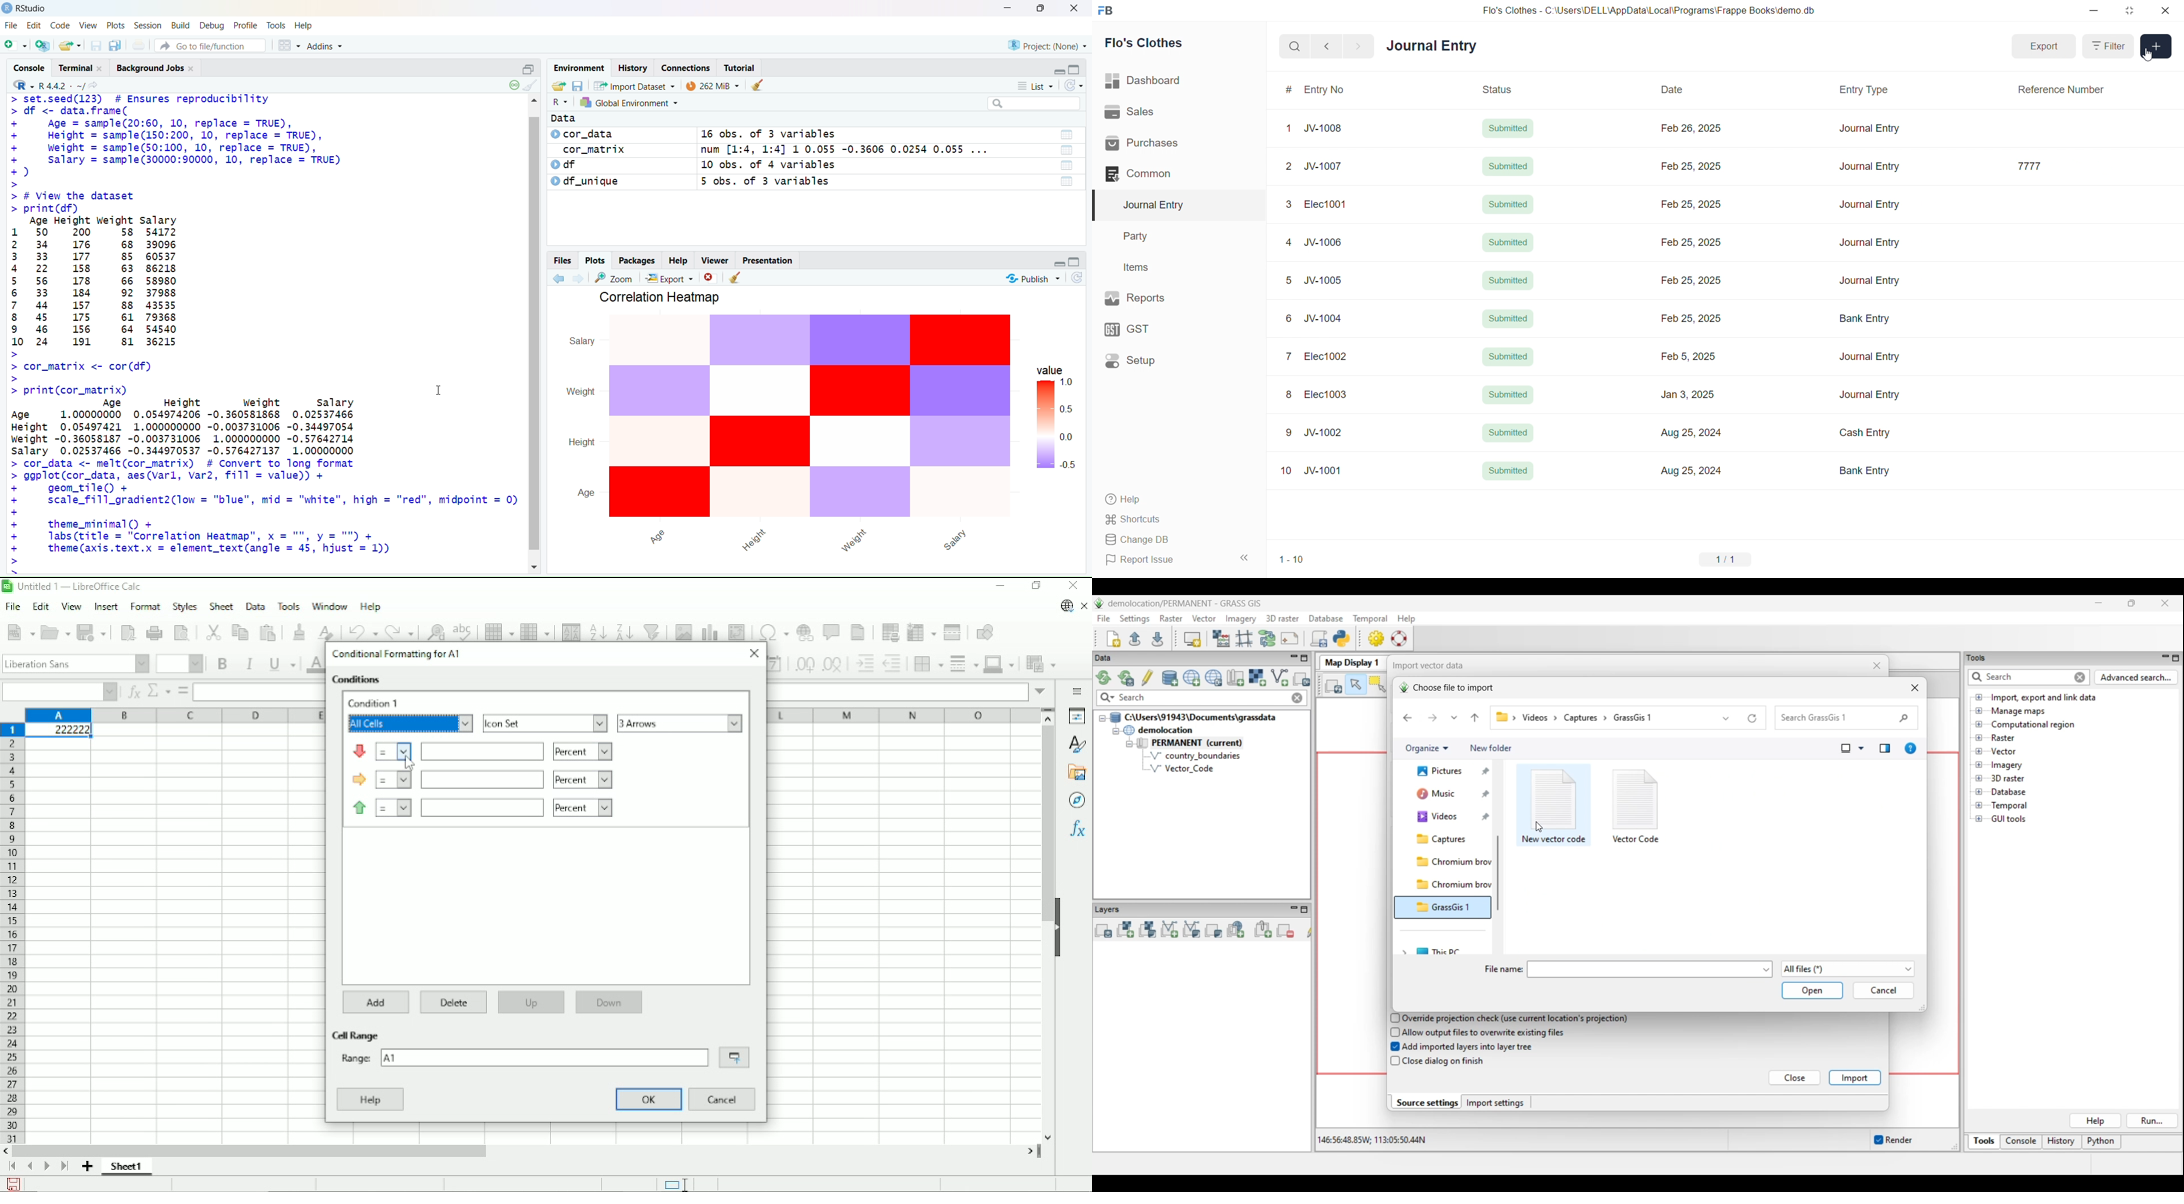  I want to click on Load workspace, so click(558, 87).